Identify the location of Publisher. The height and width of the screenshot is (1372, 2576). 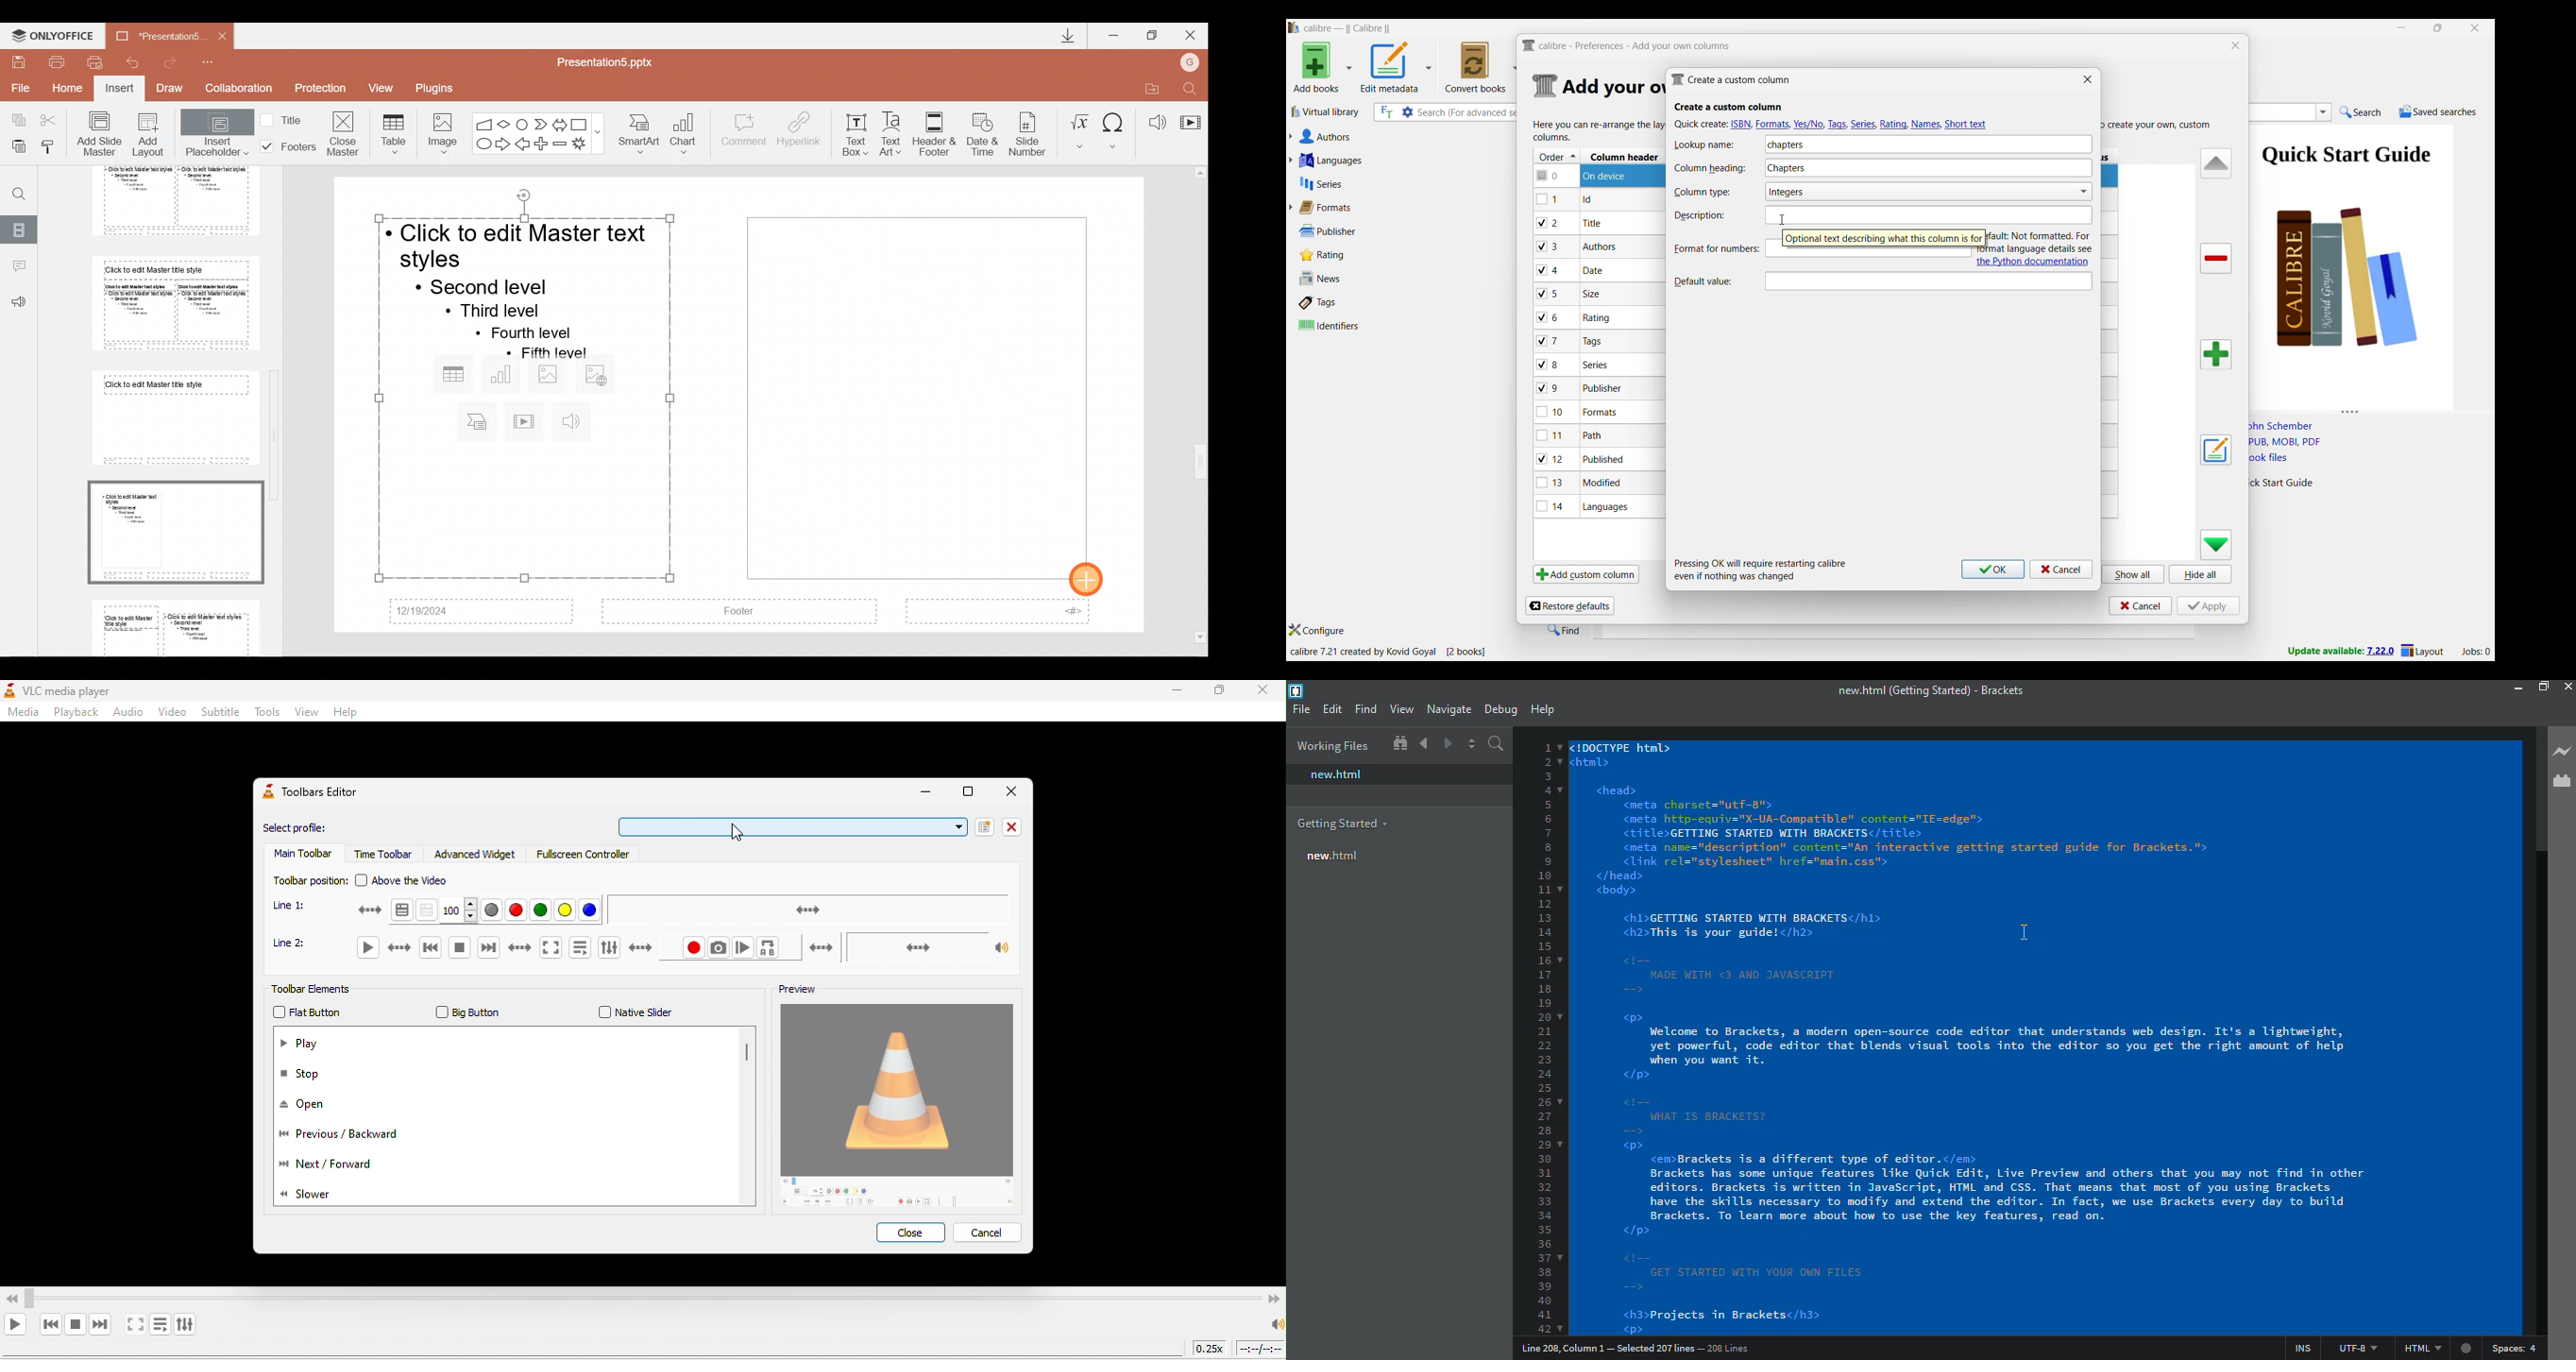
(1342, 231).